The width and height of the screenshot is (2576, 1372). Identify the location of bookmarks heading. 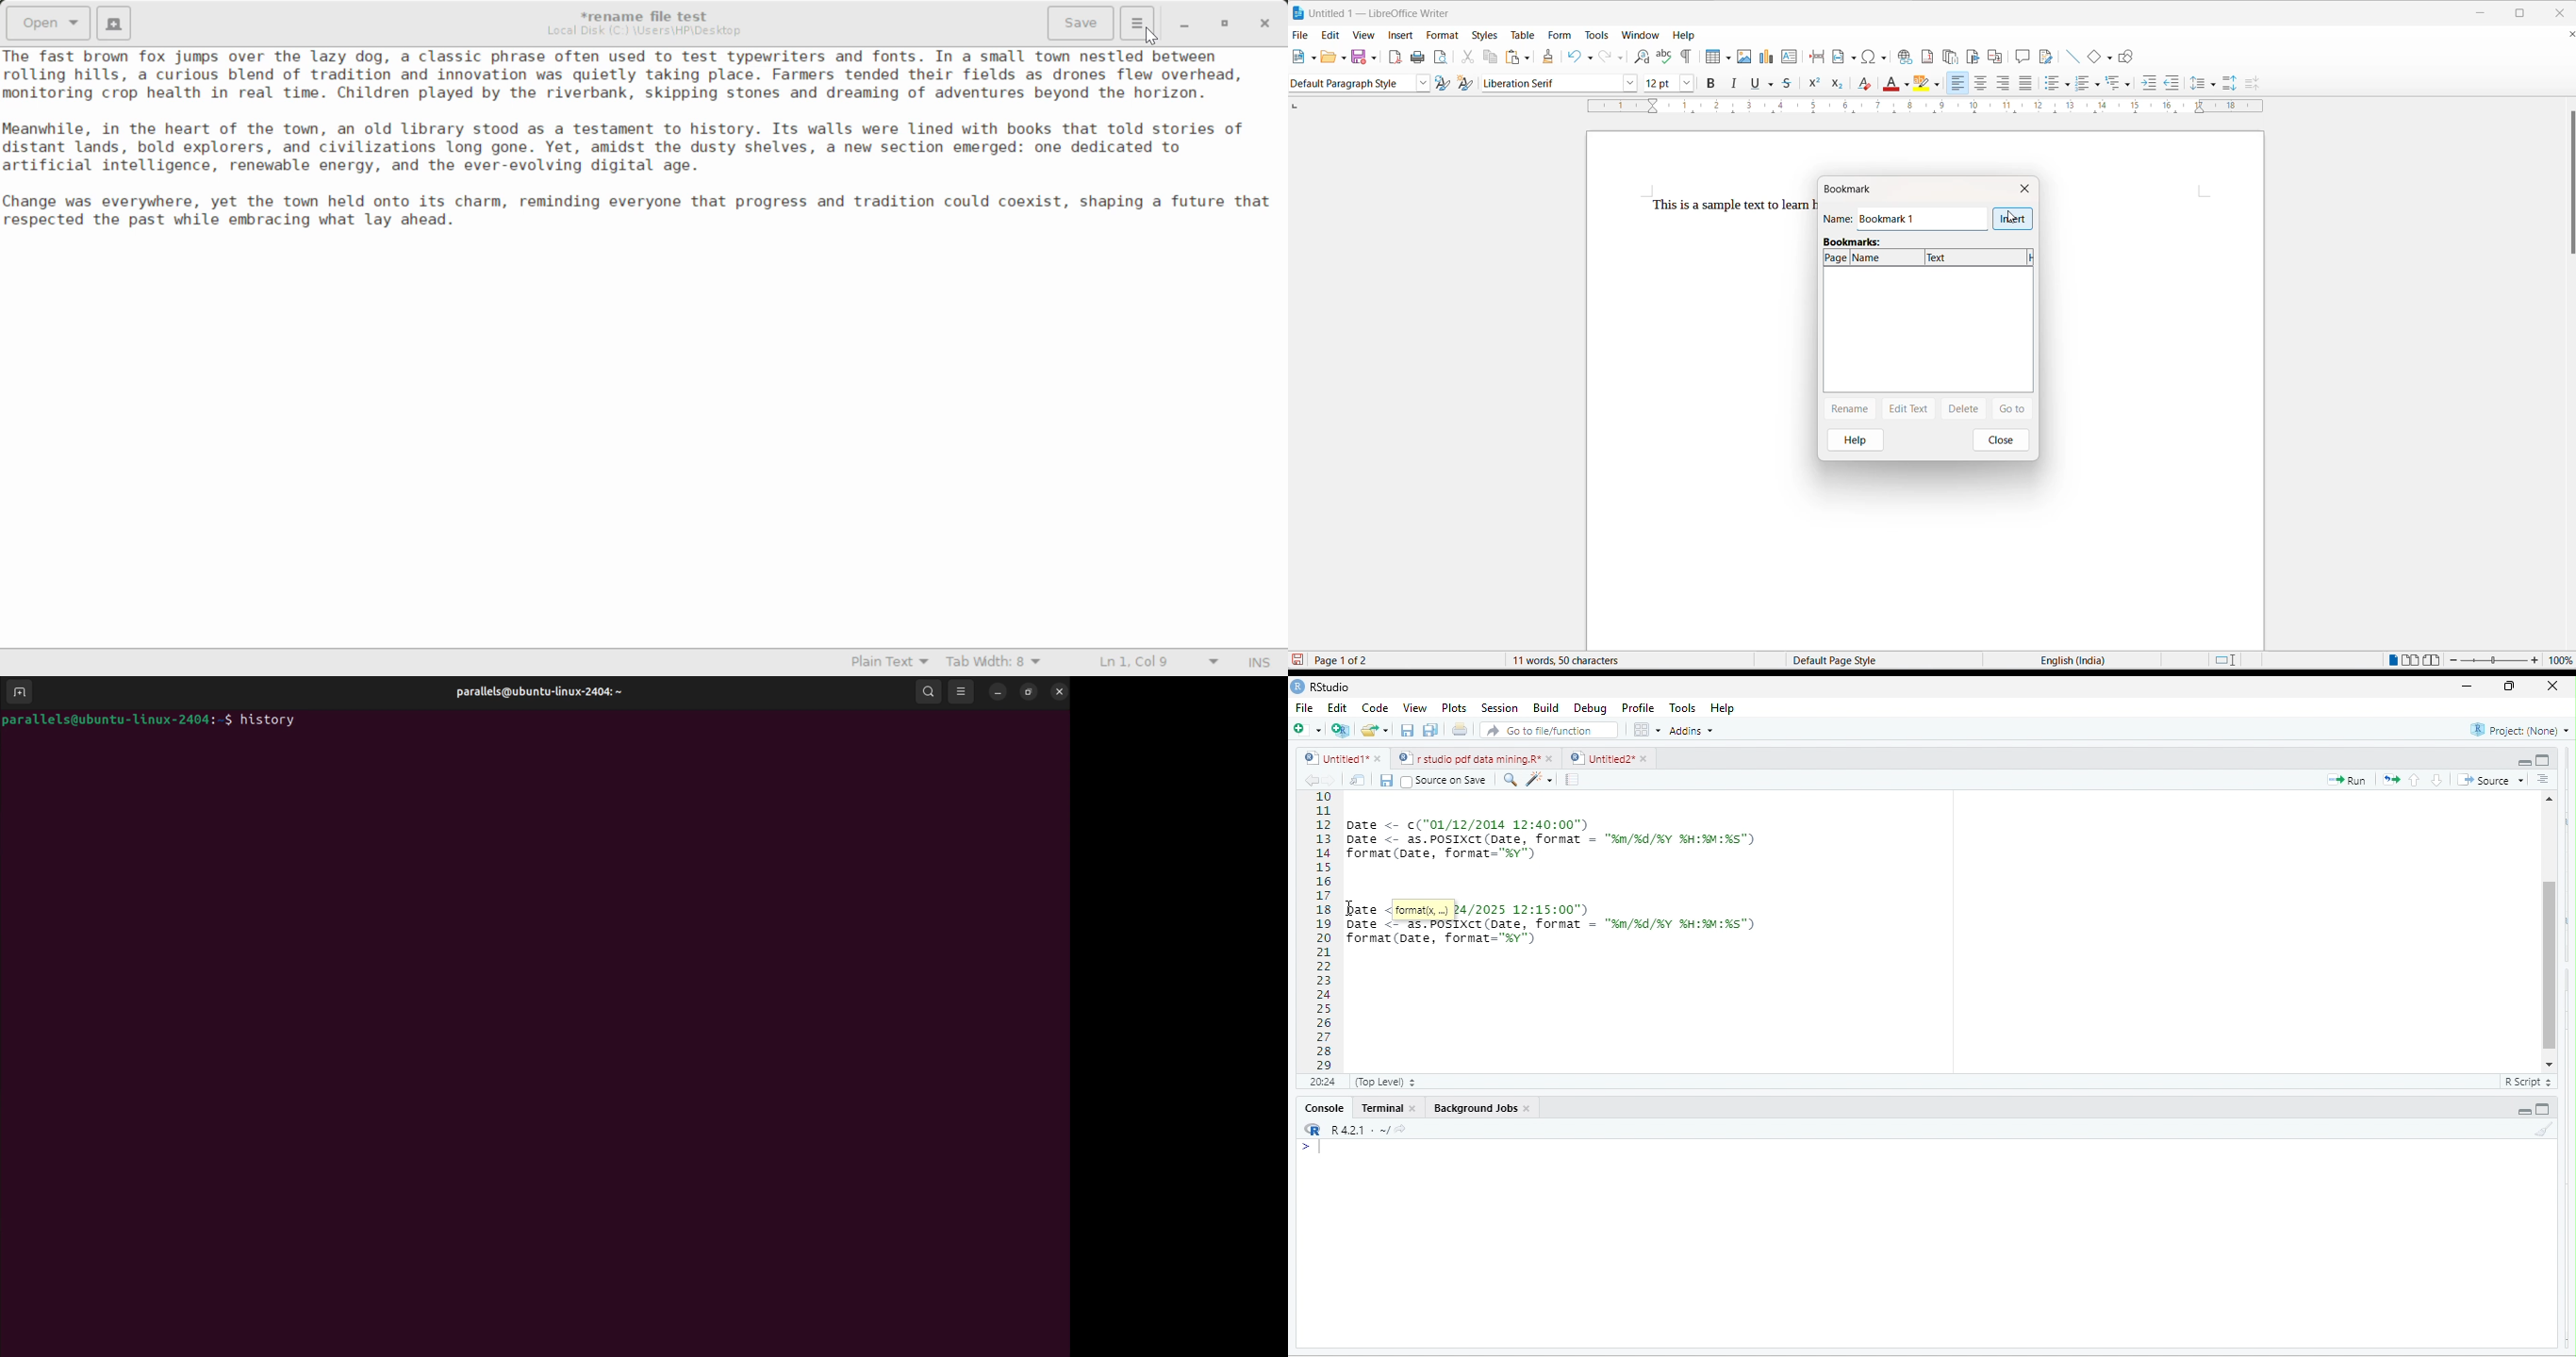
(1854, 242).